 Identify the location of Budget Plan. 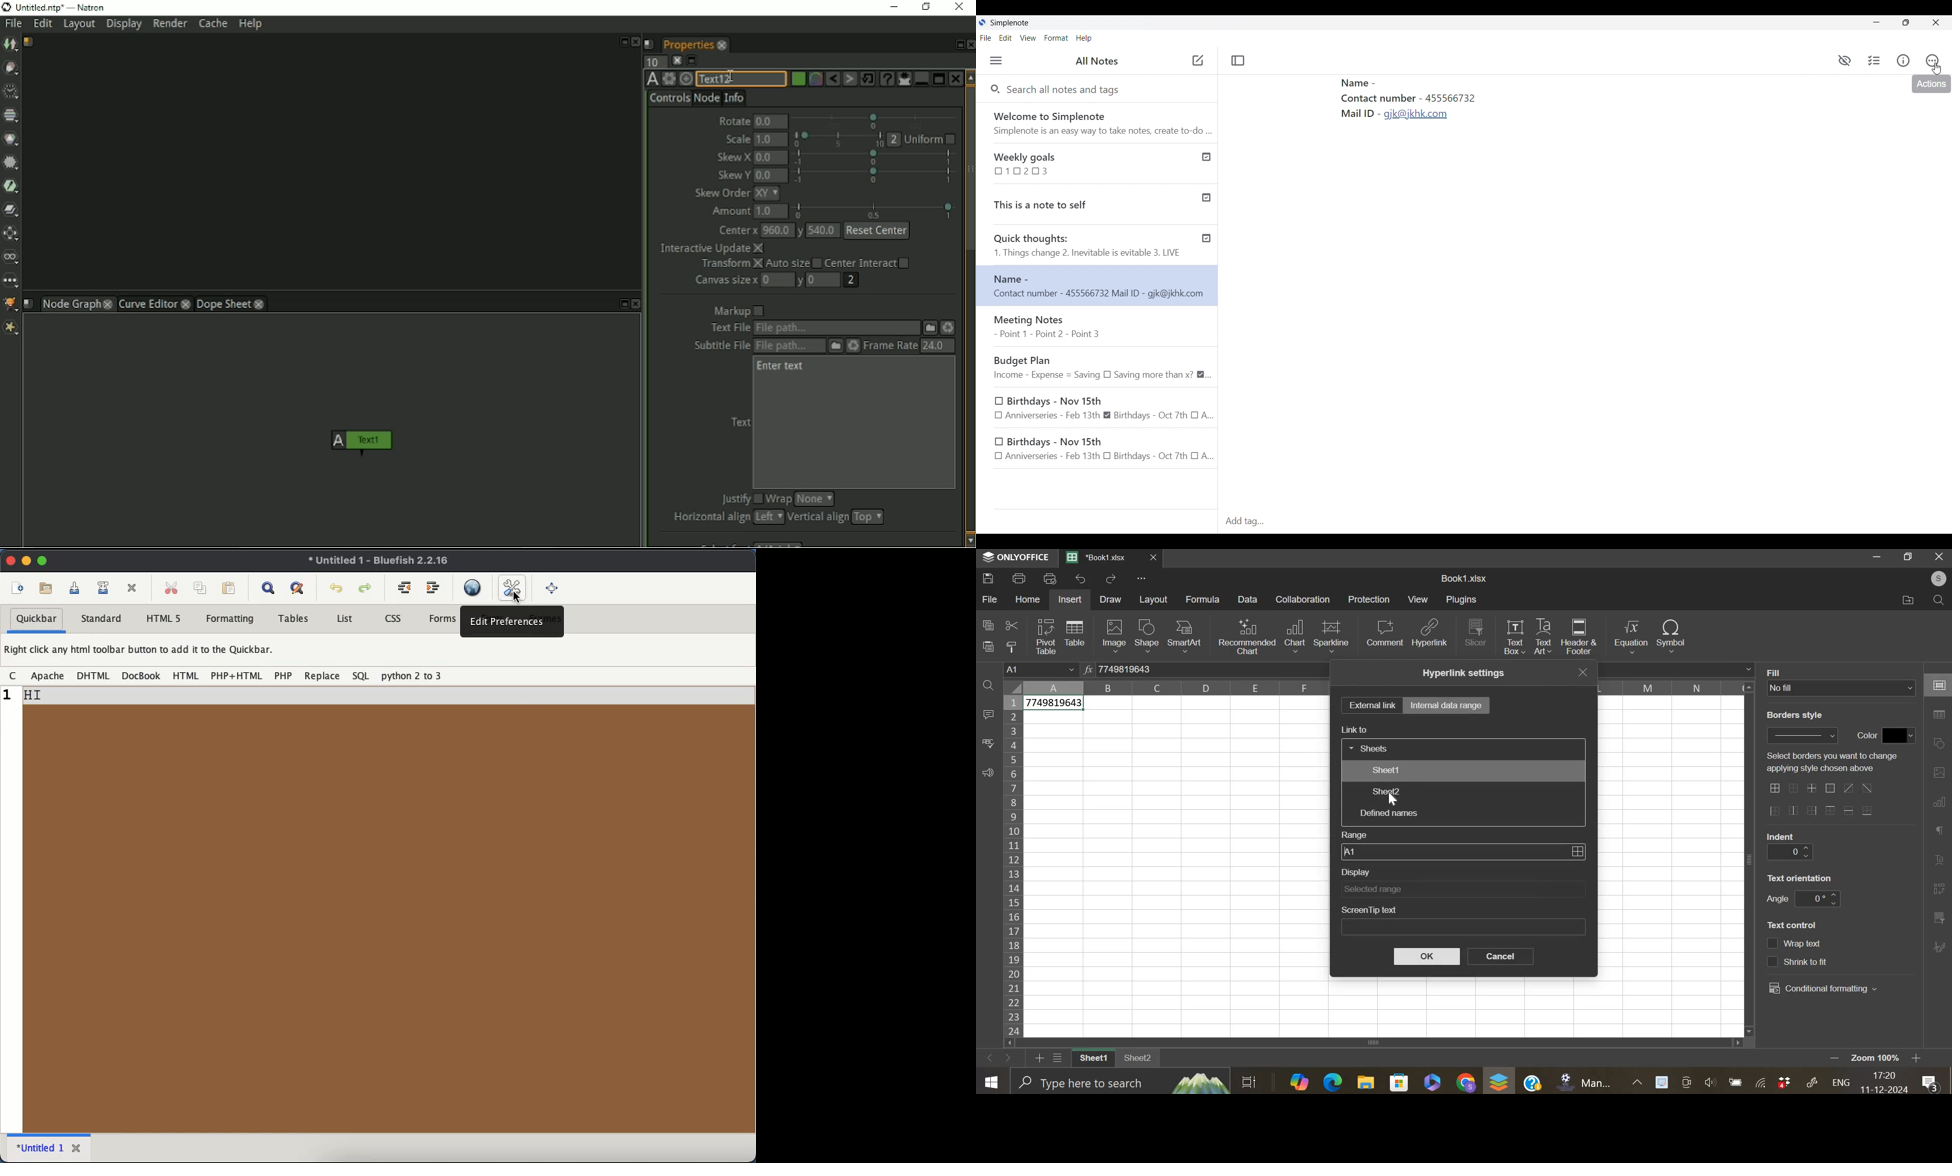
(1101, 366).